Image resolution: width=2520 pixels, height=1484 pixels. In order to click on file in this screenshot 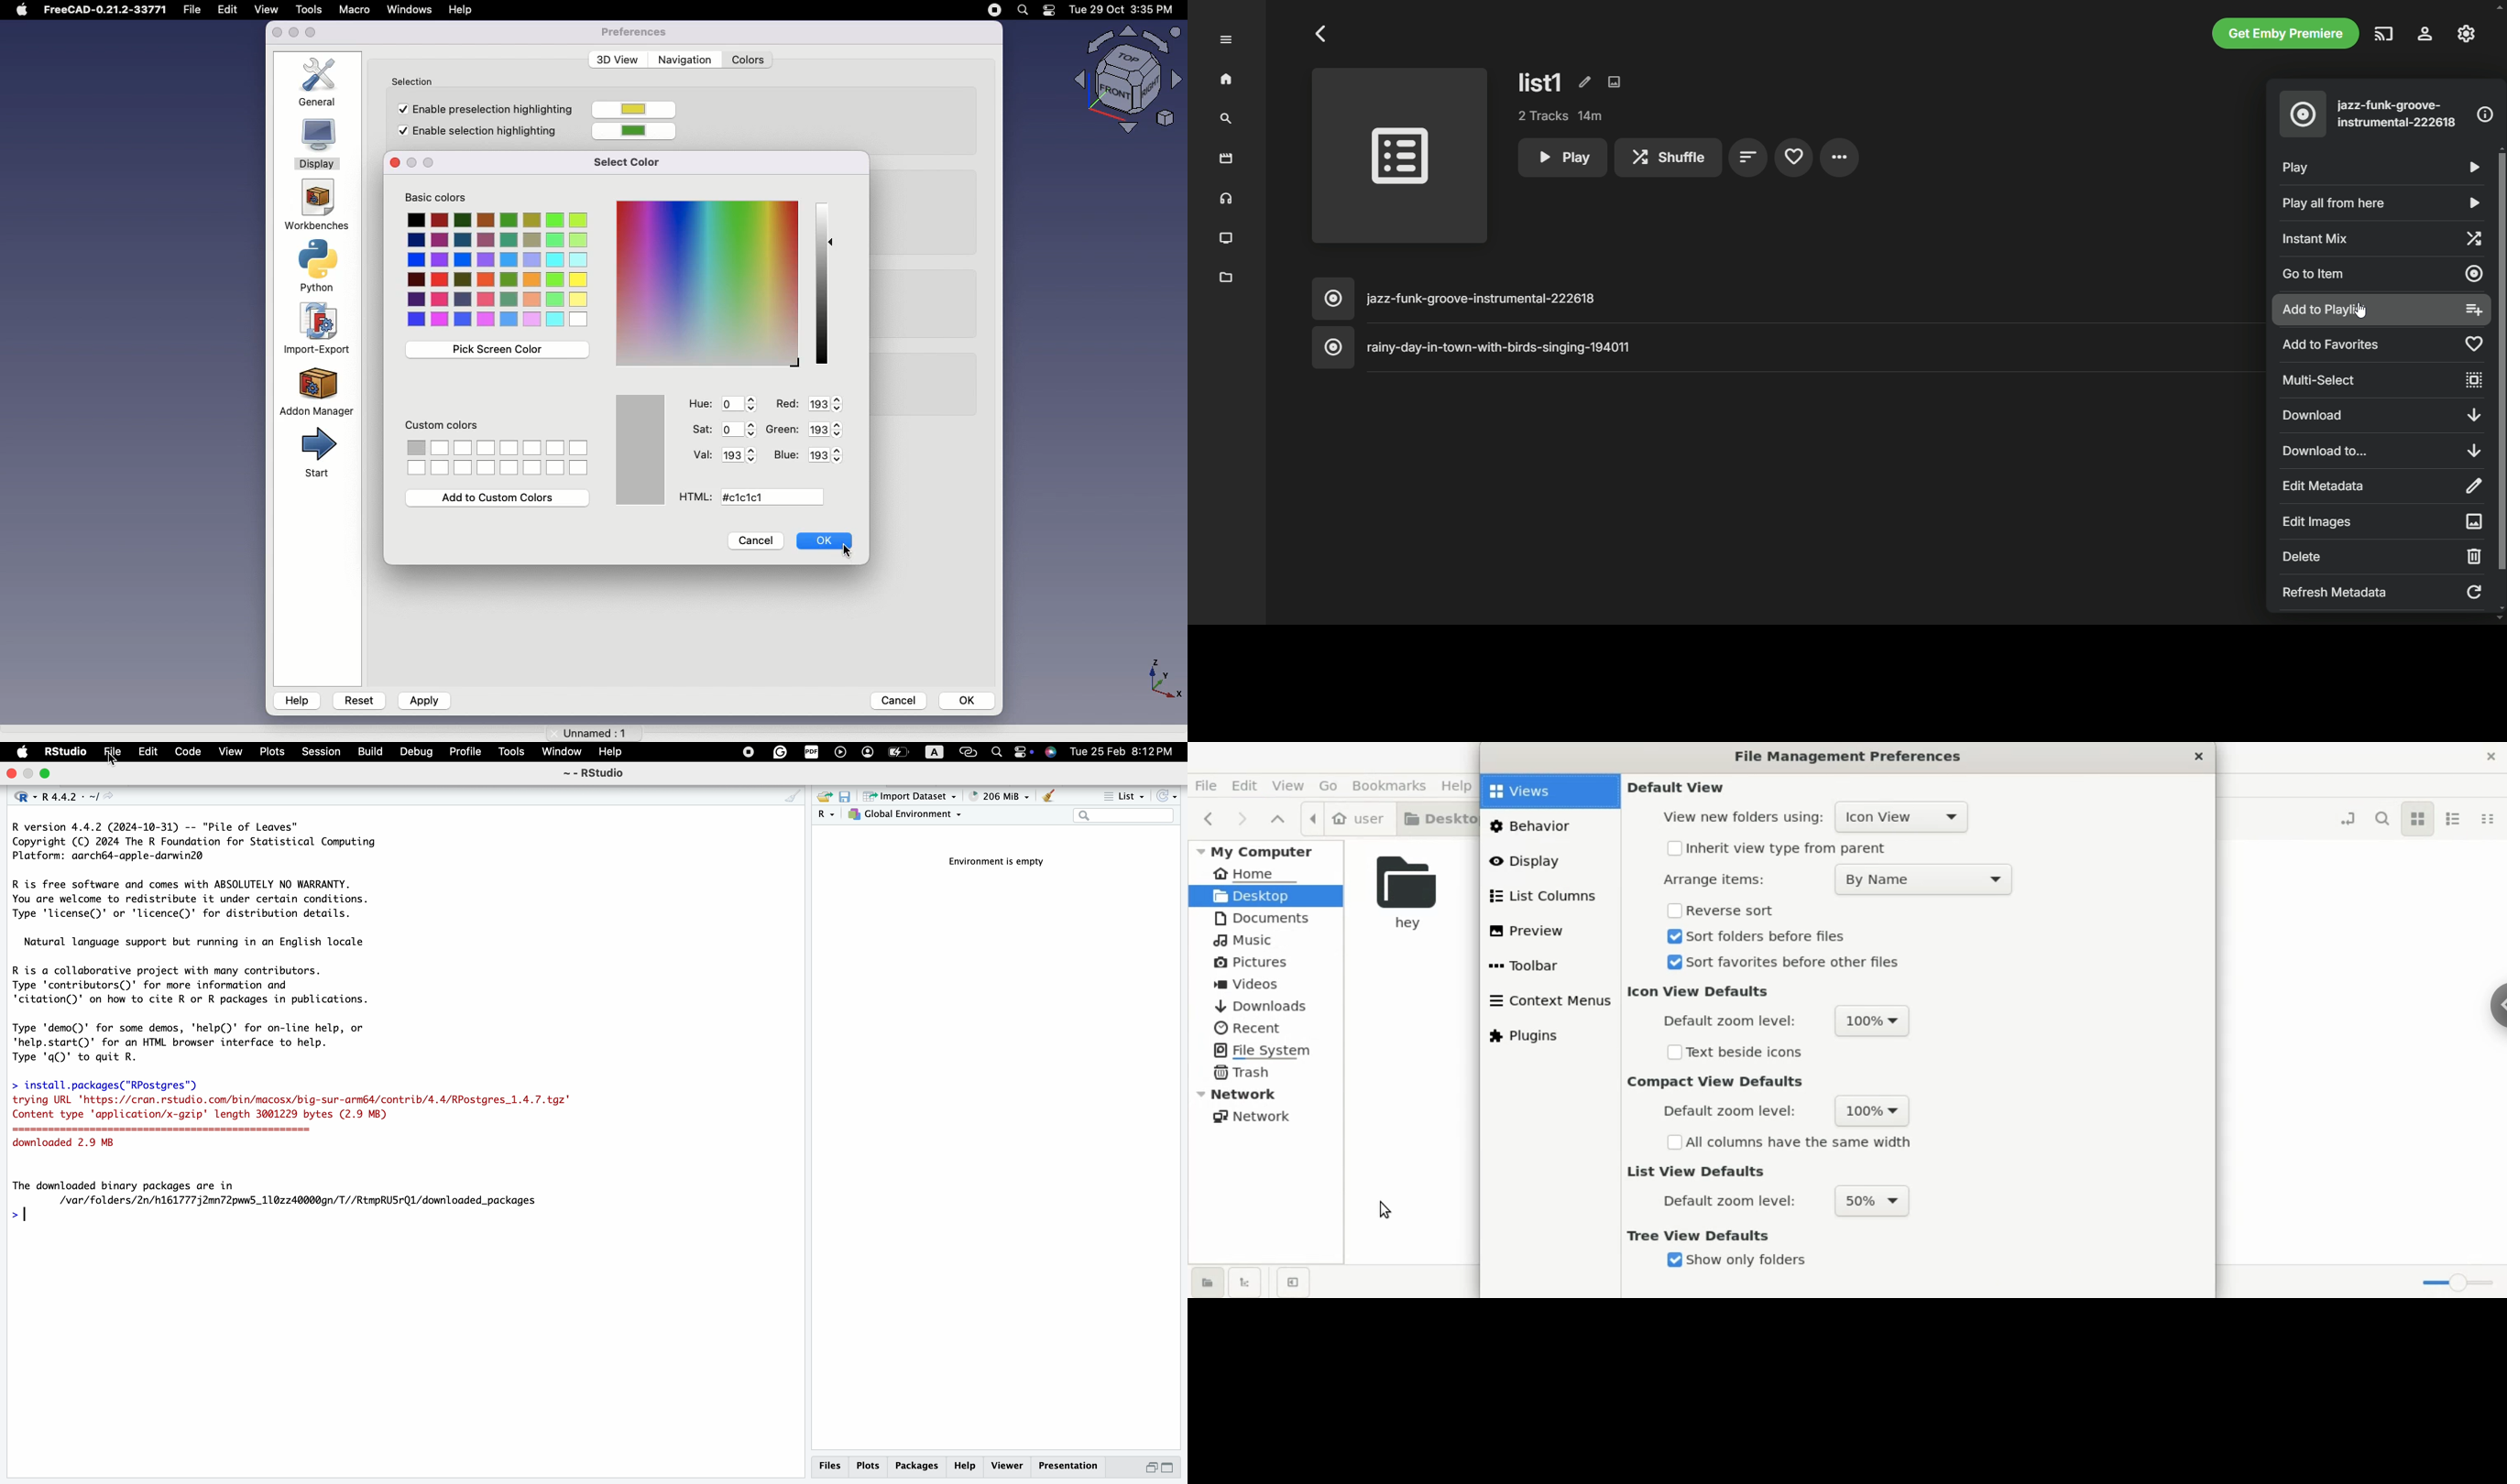, I will do `click(112, 751)`.